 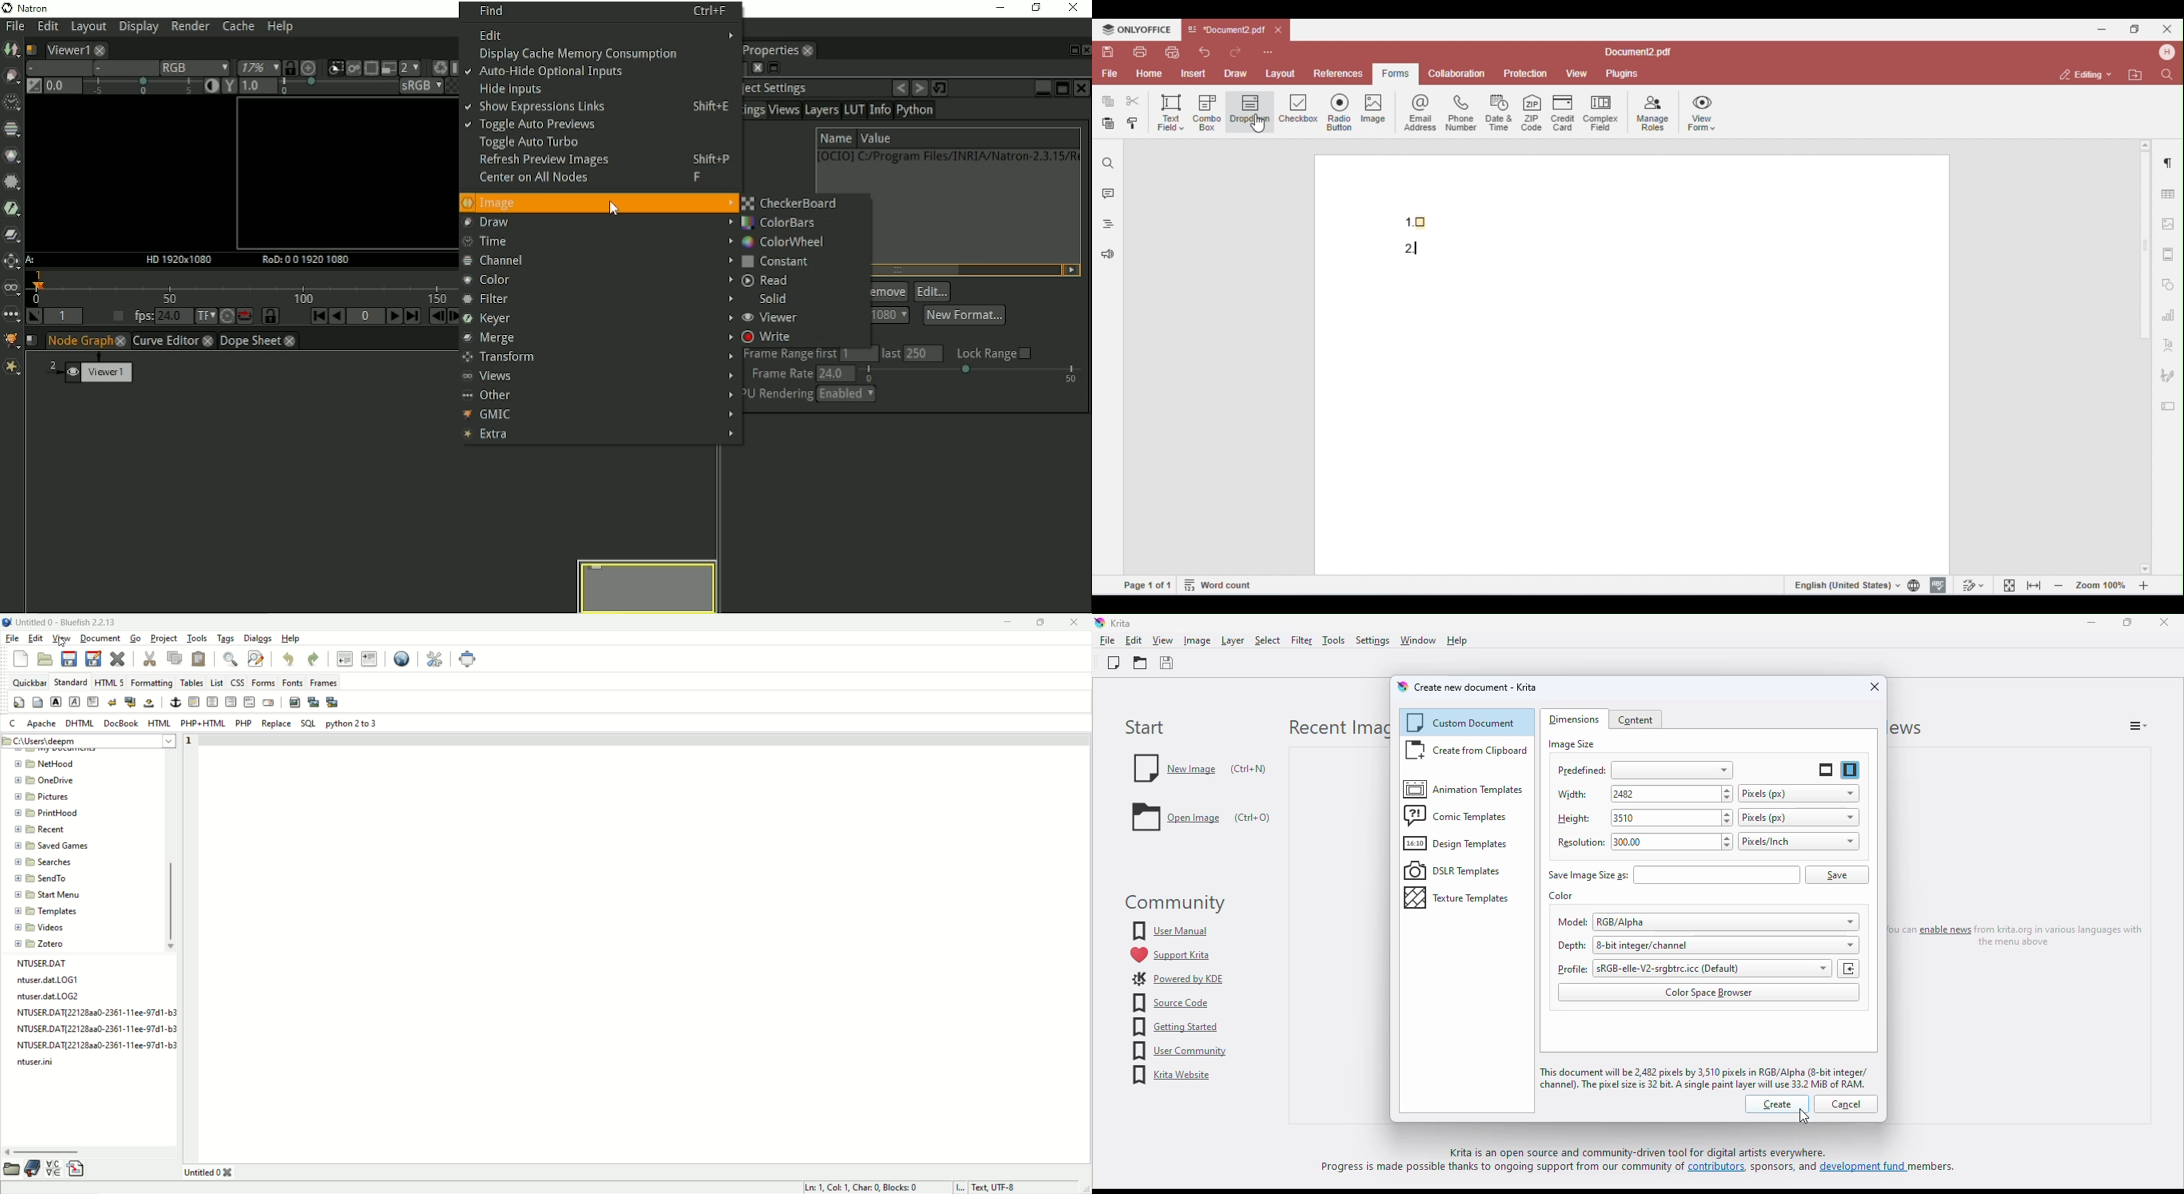 What do you see at coordinates (1680, 944) in the screenshot?
I see `depth: 8-bit integer/channel` at bounding box center [1680, 944].